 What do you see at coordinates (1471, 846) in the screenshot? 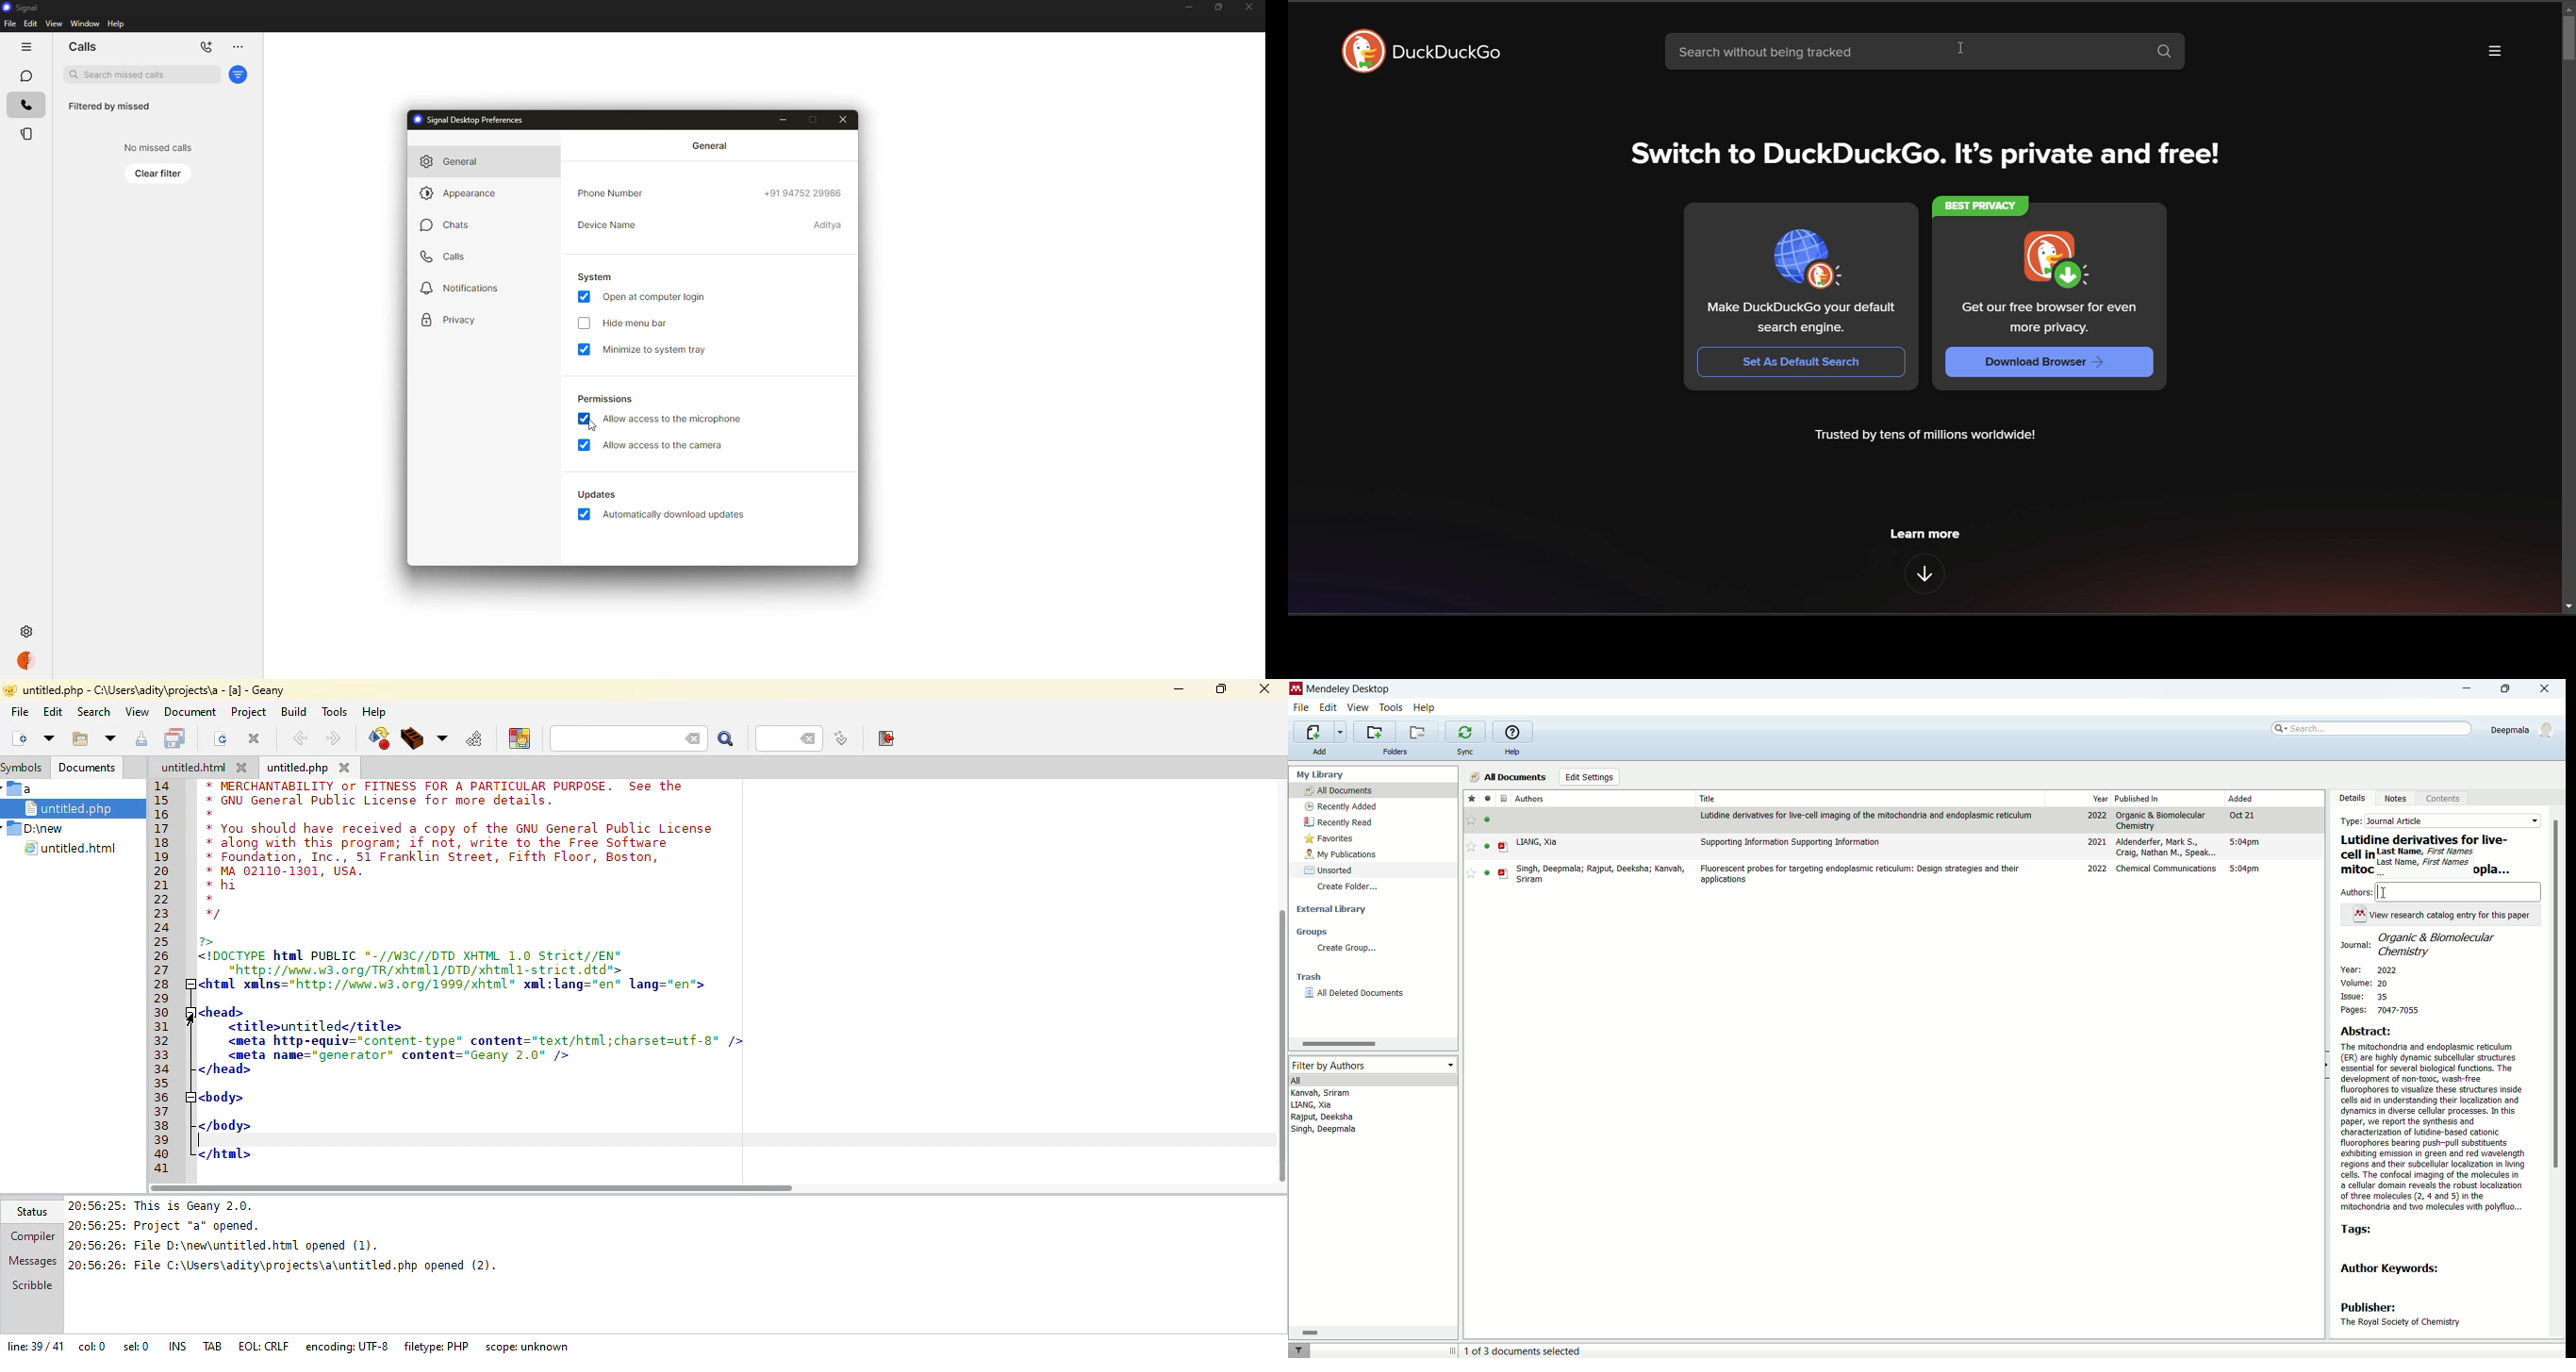
I see `Favourite` at bounding box center [1471, 846].